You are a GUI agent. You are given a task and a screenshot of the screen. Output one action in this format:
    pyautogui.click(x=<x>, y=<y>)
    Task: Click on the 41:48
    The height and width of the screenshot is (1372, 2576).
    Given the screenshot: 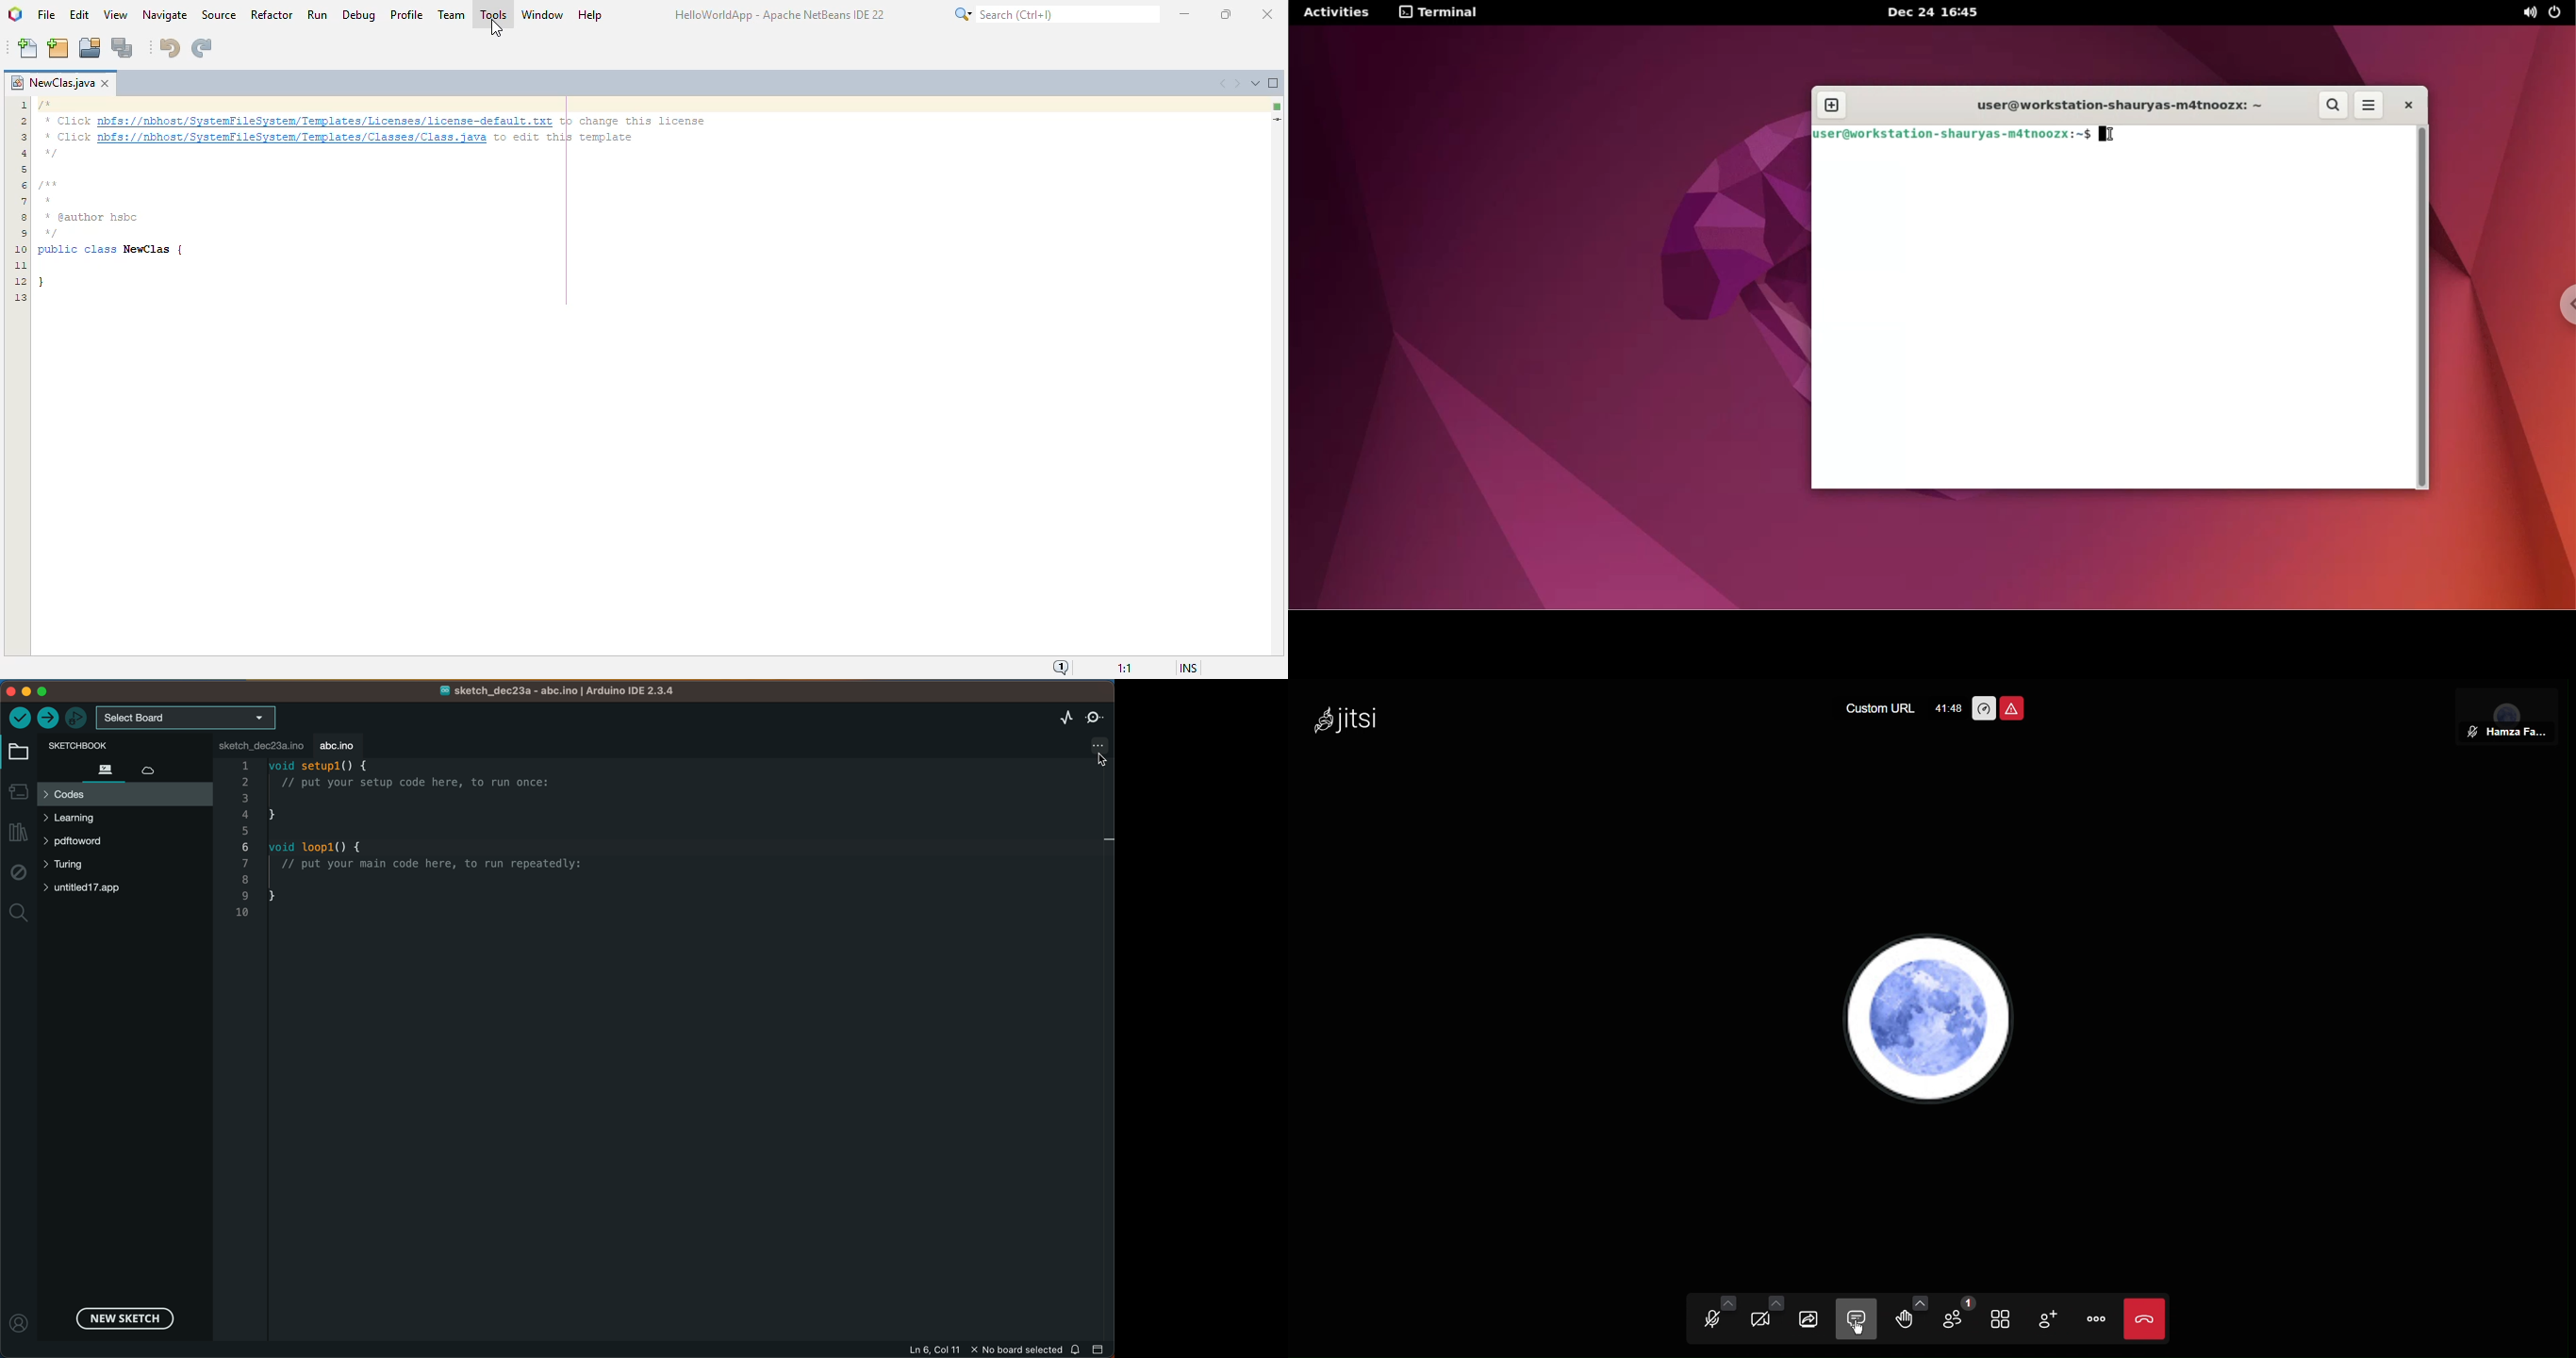 What is the action you would take?
    pyautogui.click(x=1947, y=708)
    